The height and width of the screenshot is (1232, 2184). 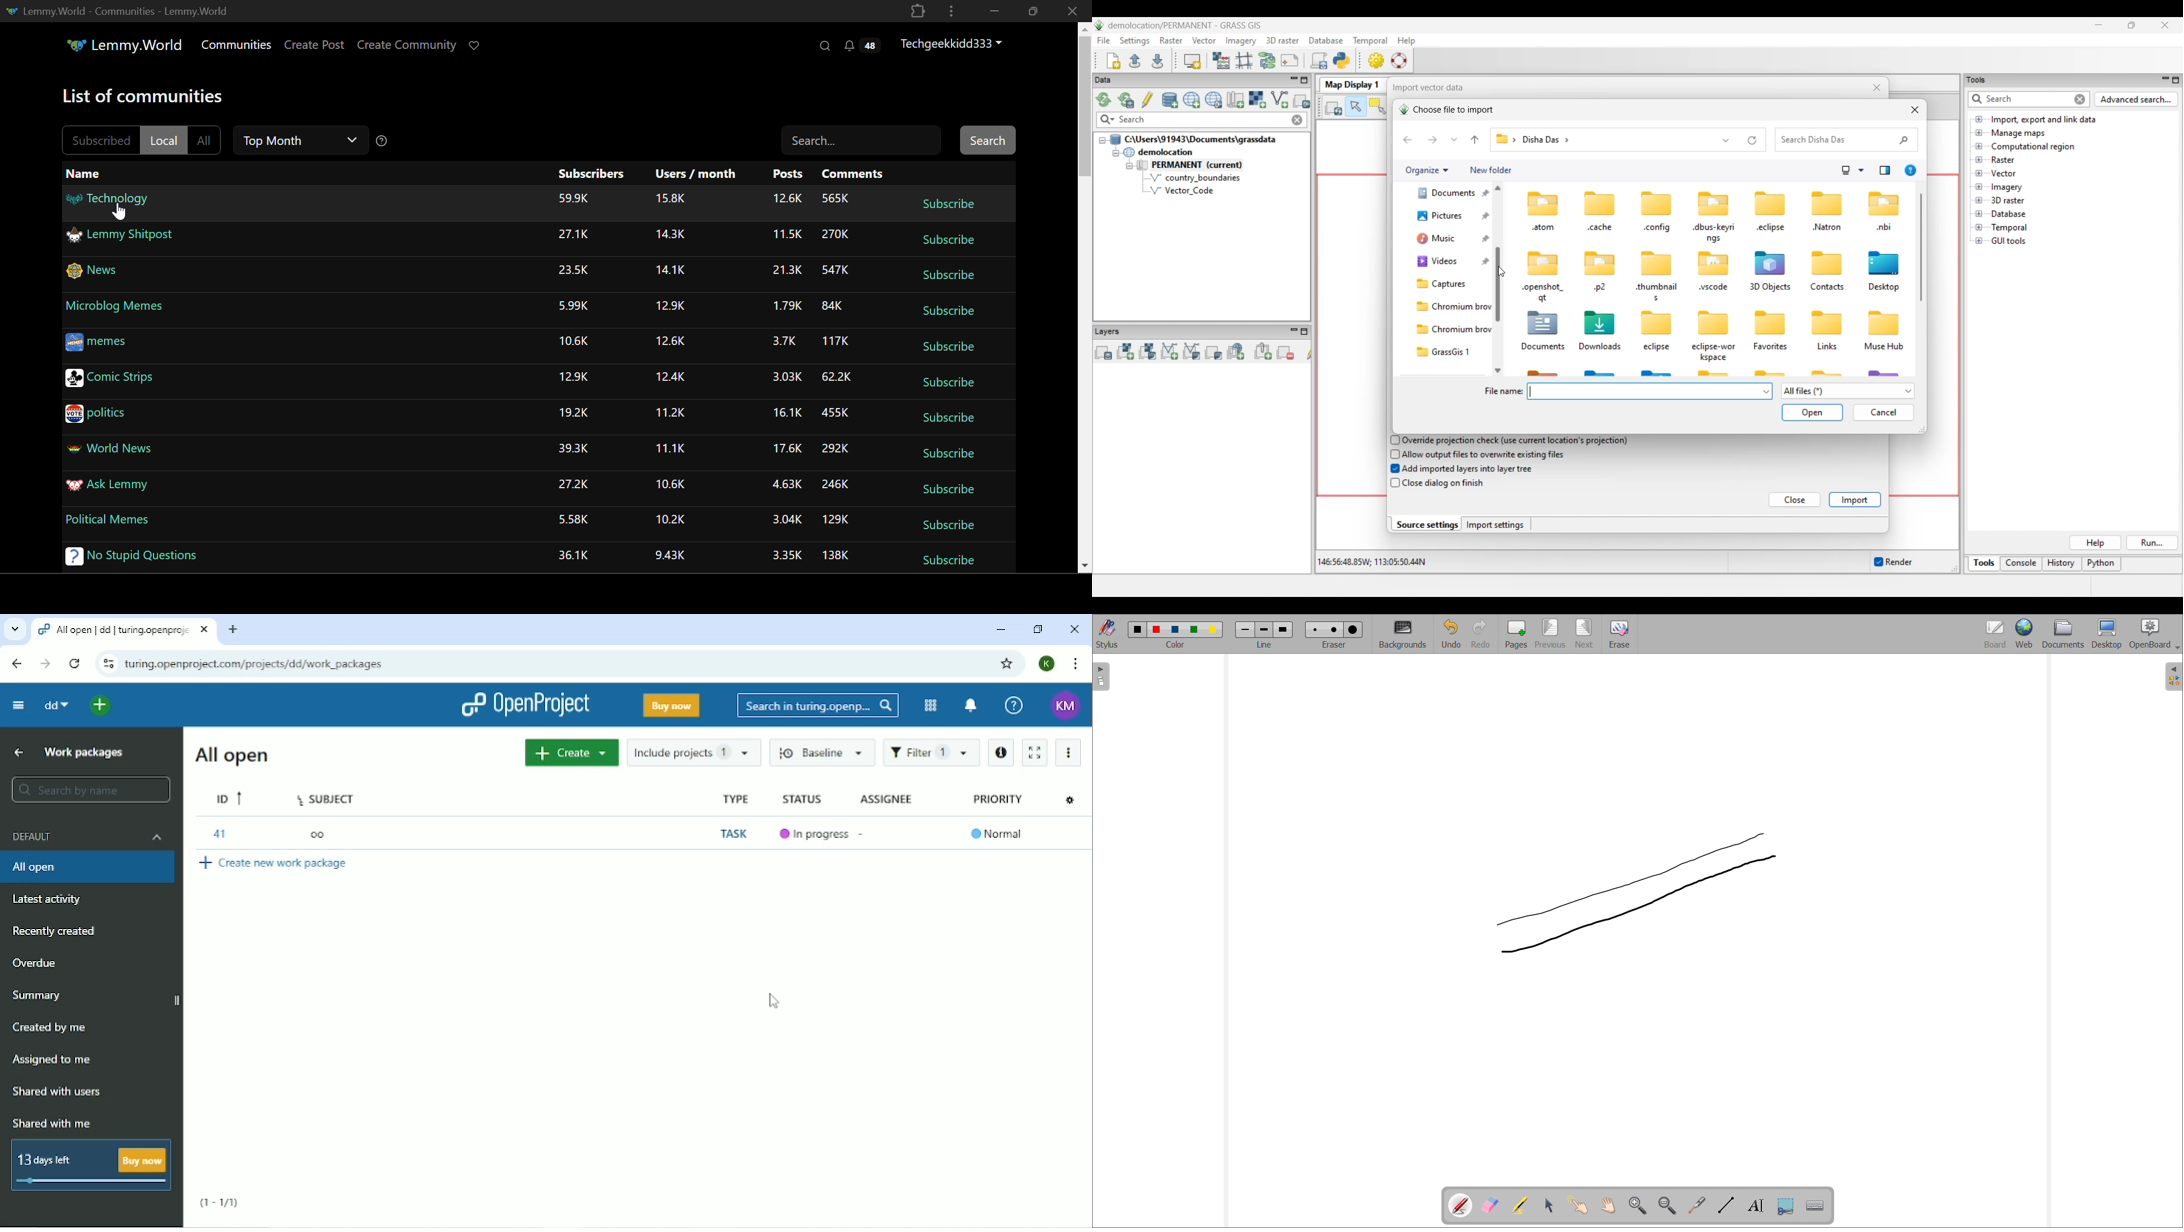 I want to click on desktop, so click(x=2107, y=634).